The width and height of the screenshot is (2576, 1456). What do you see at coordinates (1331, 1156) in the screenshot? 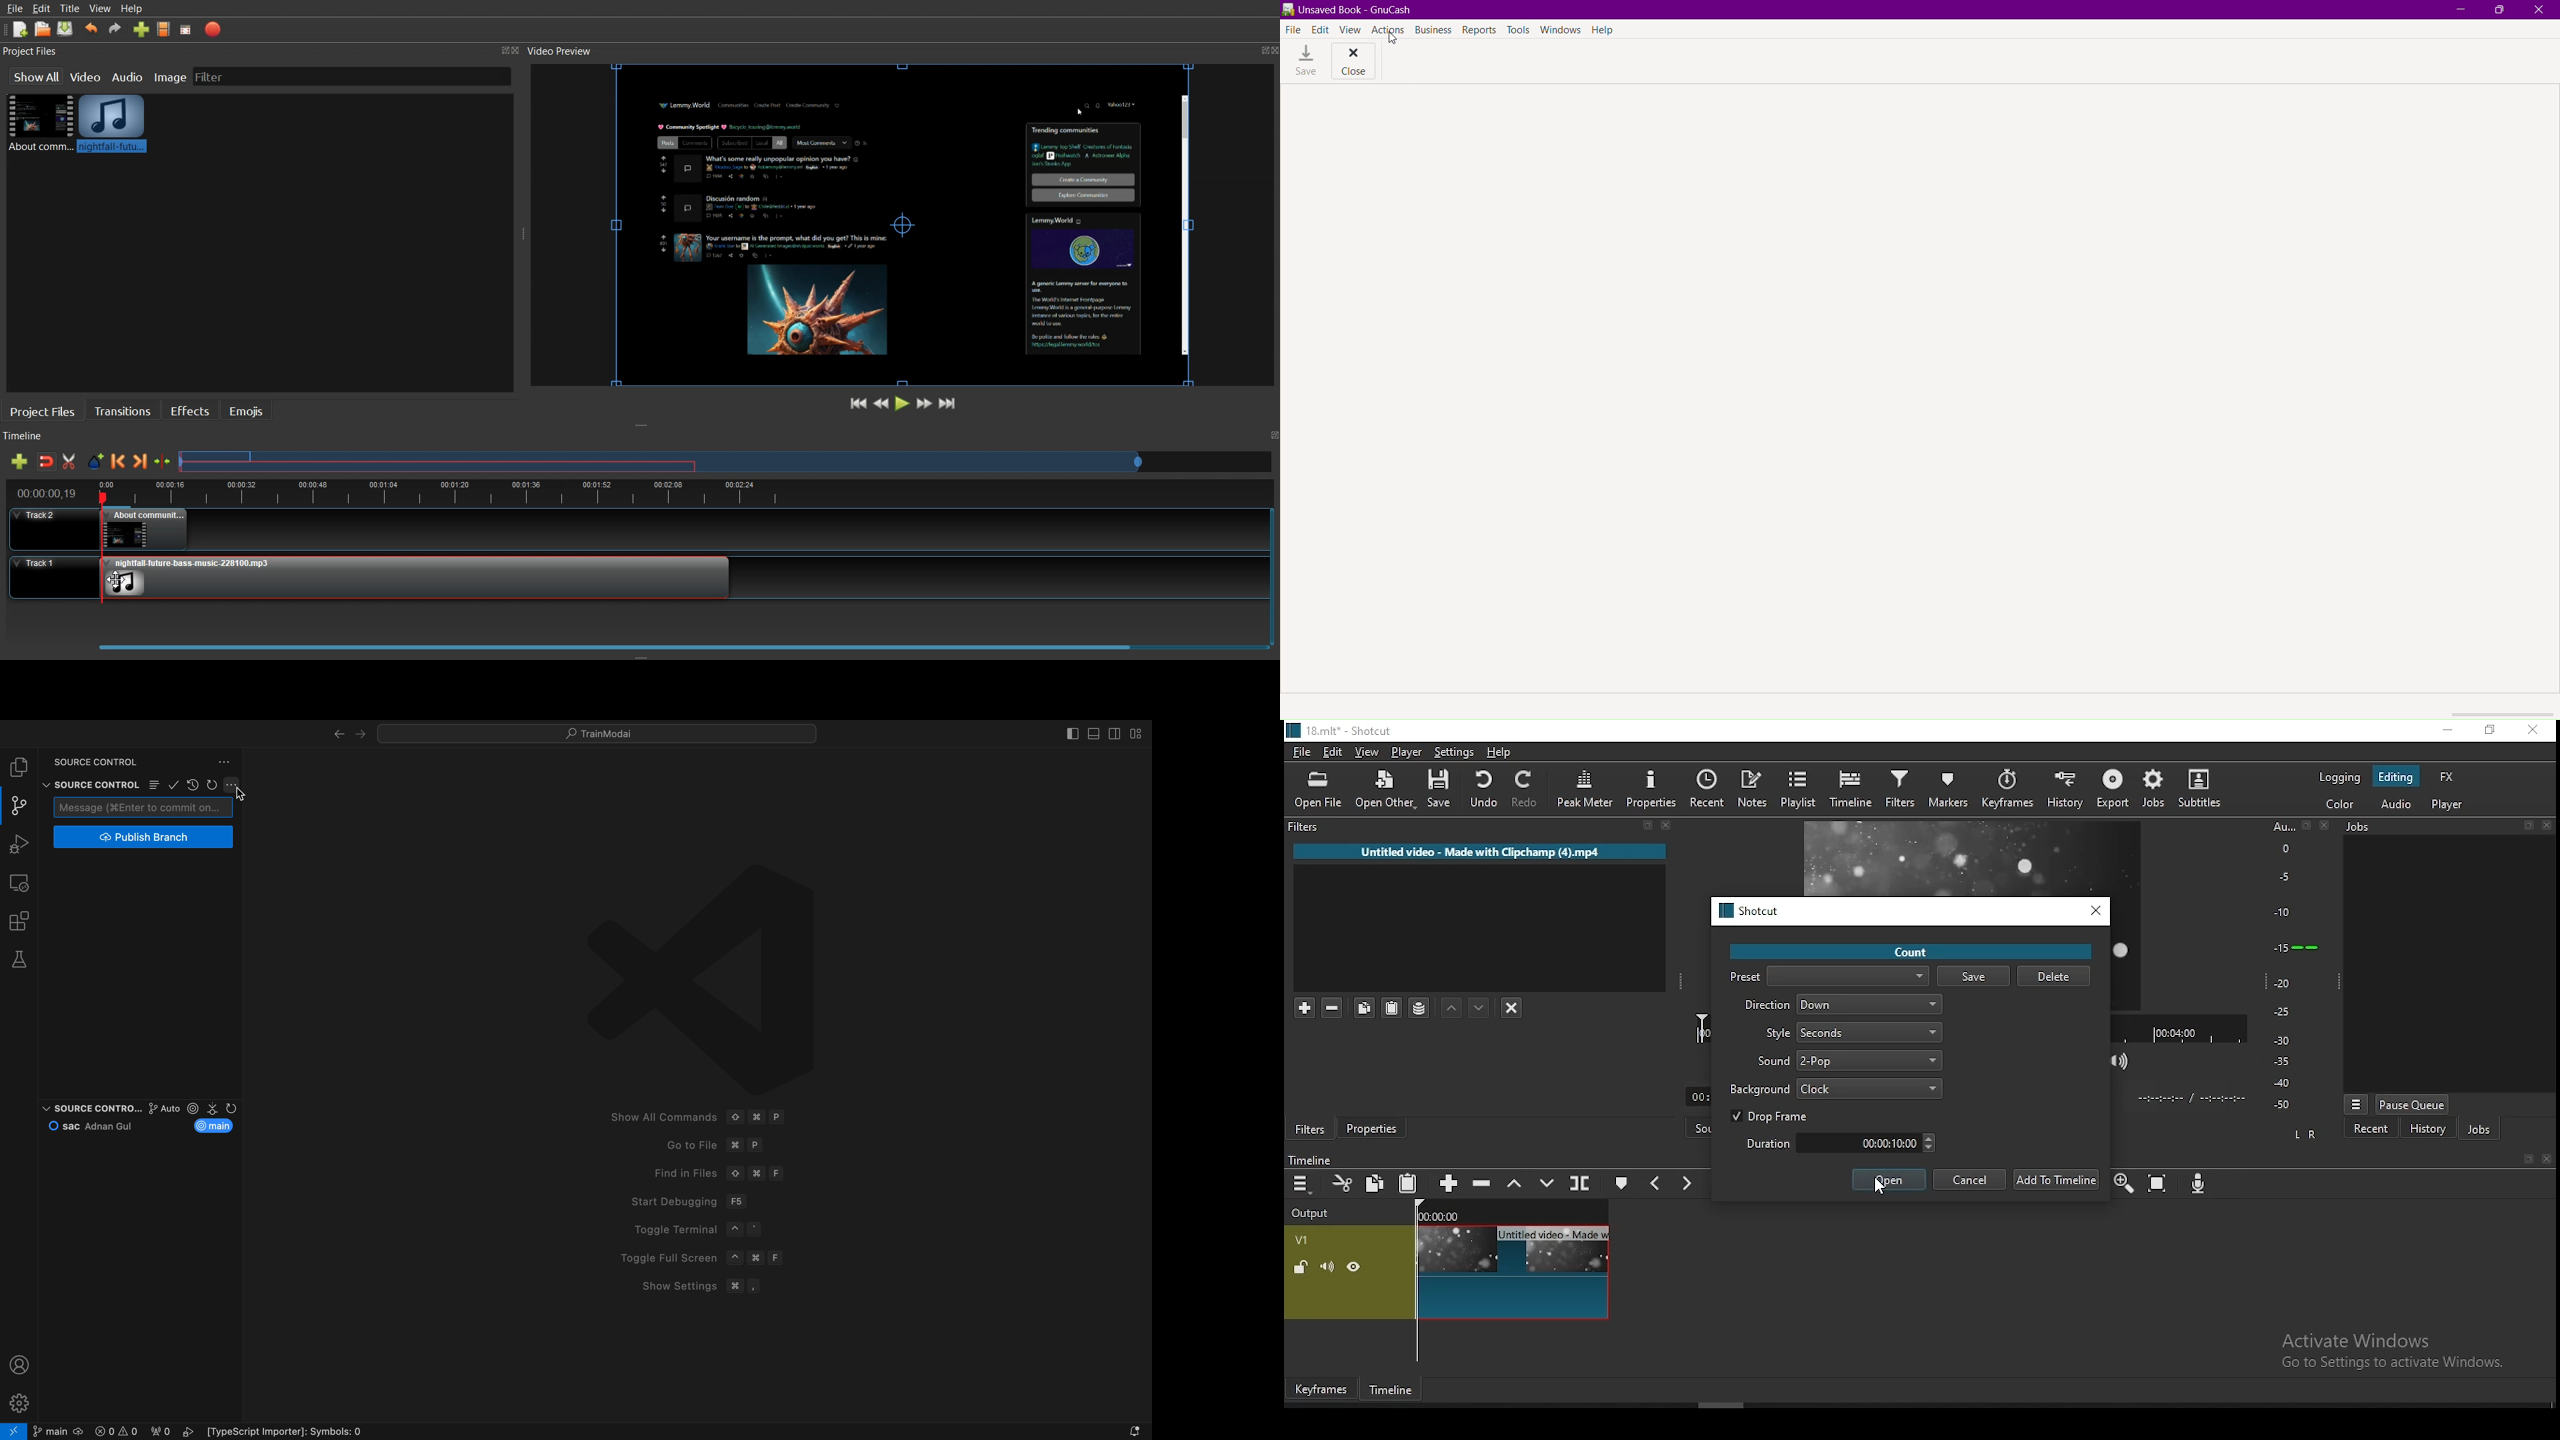
I see `Timeline` at bounding box center [1331, 1156].